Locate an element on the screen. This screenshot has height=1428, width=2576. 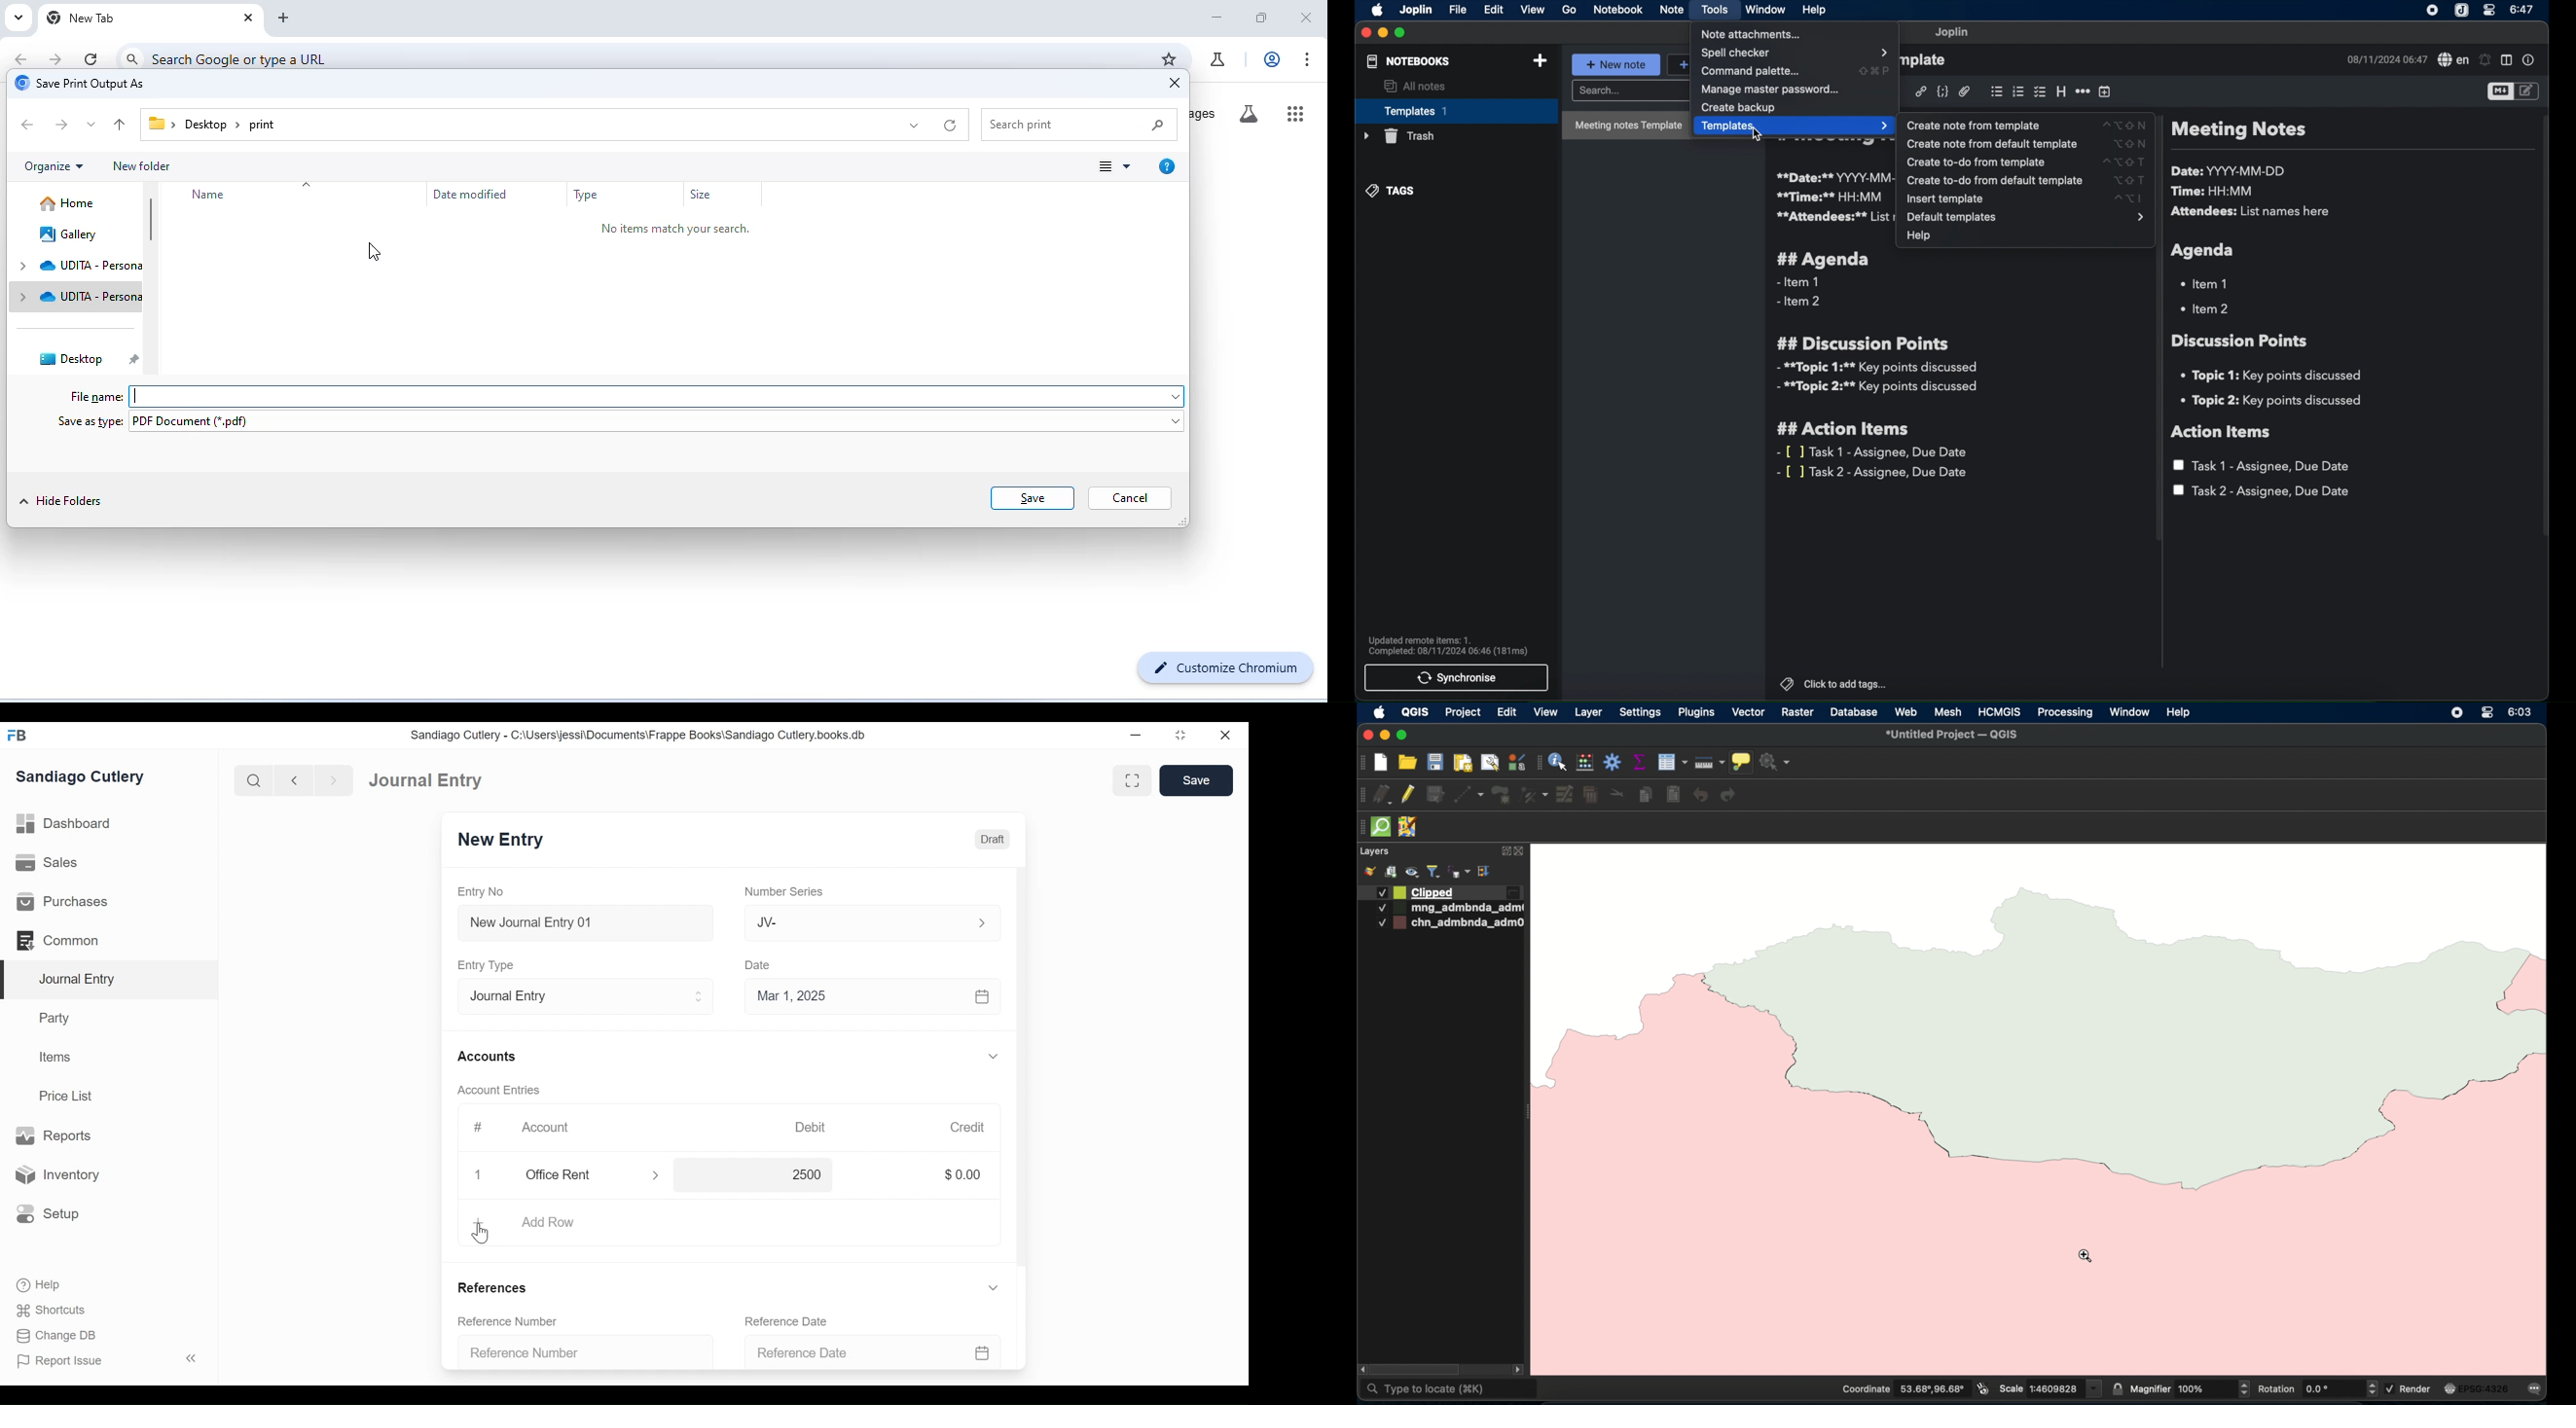
show map tips is located at coordinates (1741, 762).